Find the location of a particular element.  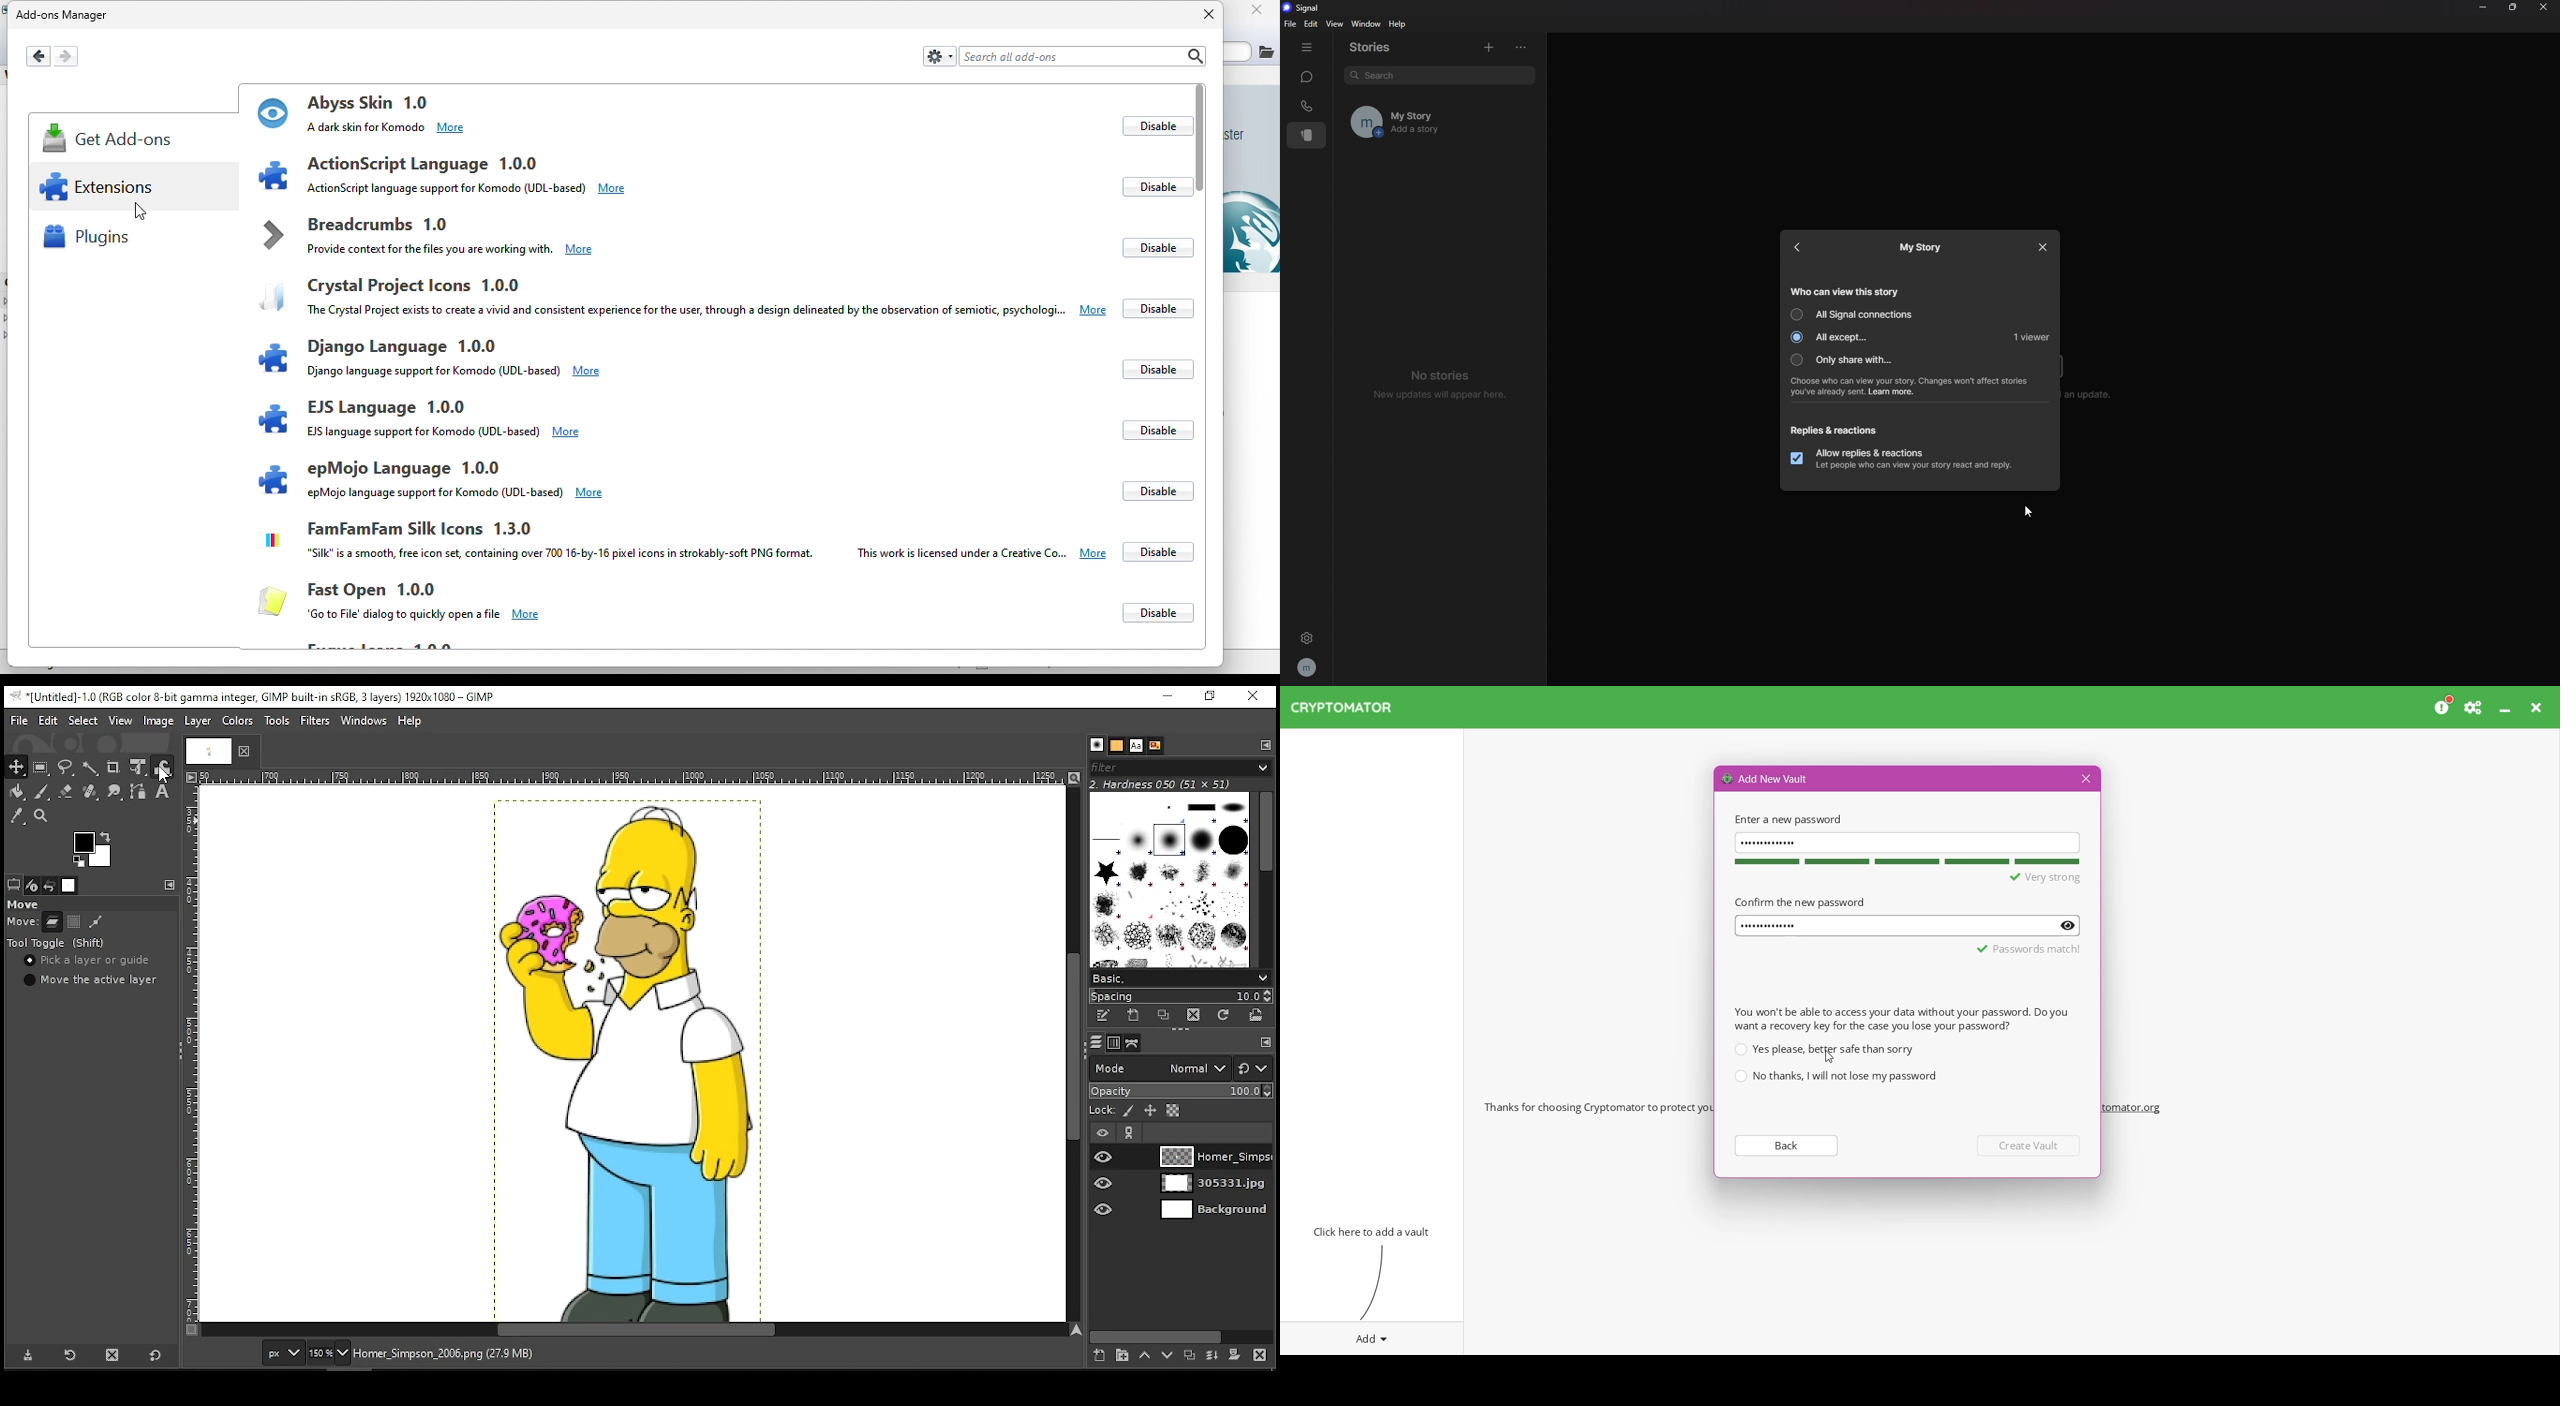

disable is located at coordinates (1155, 187).